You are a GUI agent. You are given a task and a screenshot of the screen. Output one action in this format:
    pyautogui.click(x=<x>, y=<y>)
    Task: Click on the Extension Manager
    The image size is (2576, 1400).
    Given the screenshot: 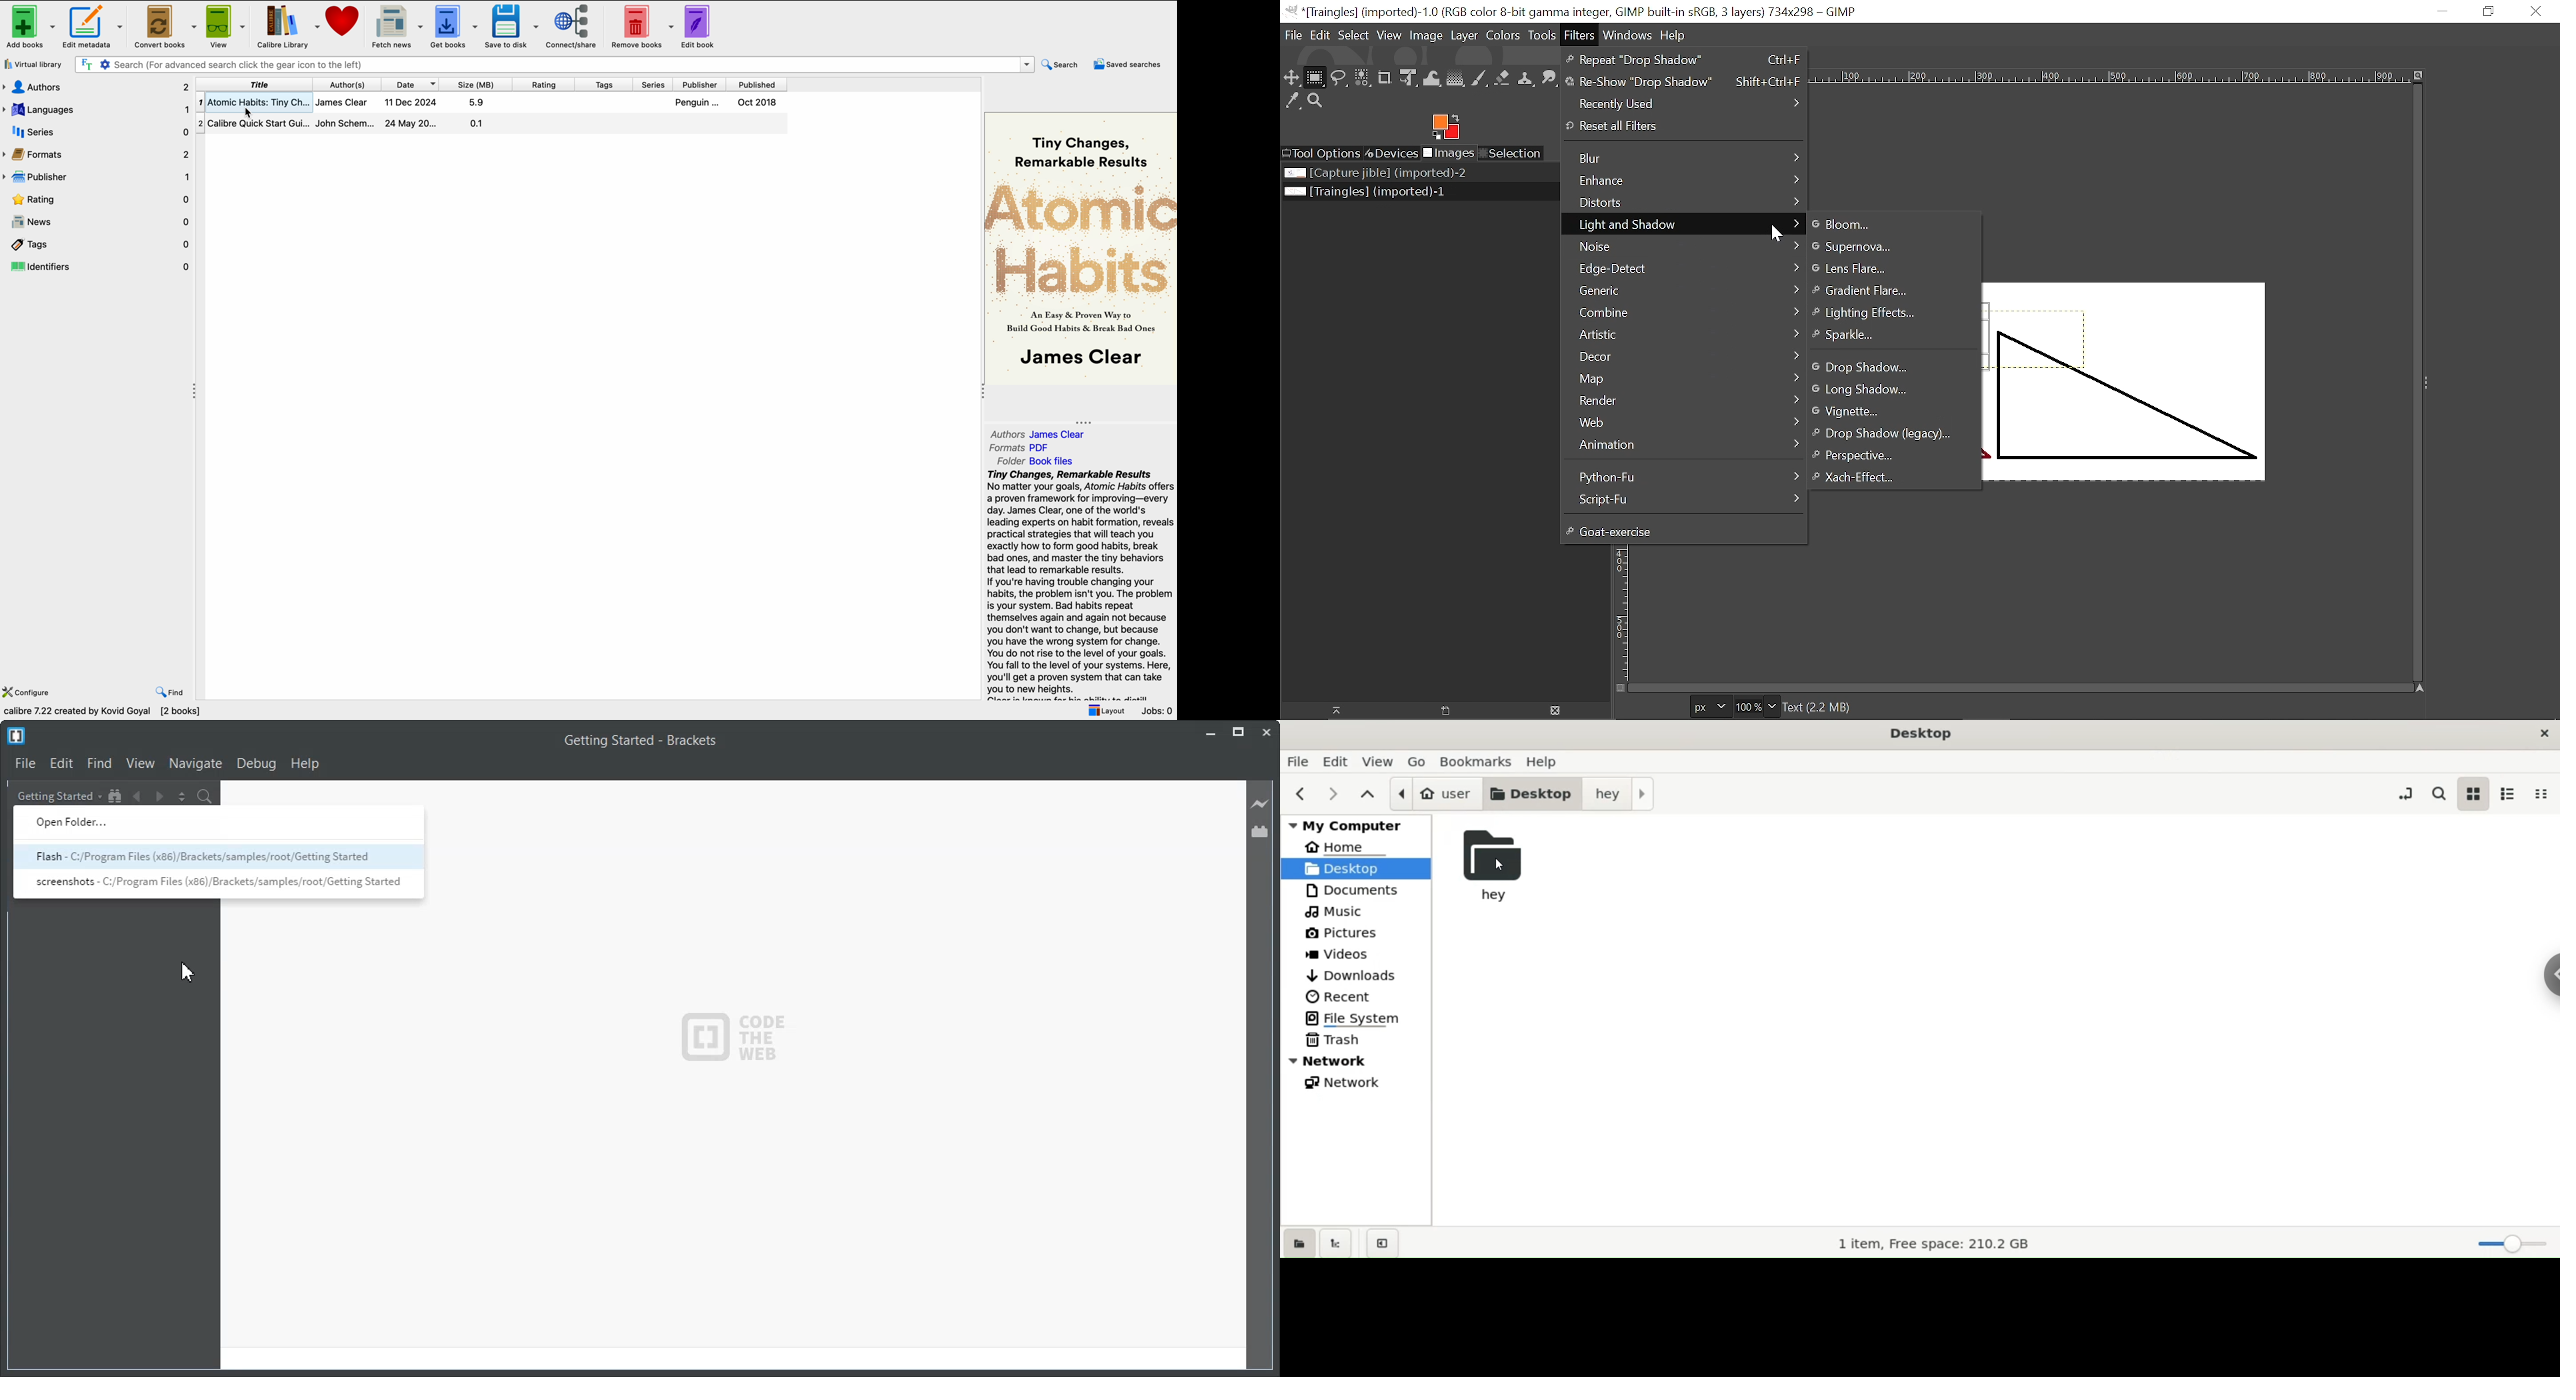 What is the action you would take?
    pyautogui.click(x=1260, y=831)
    